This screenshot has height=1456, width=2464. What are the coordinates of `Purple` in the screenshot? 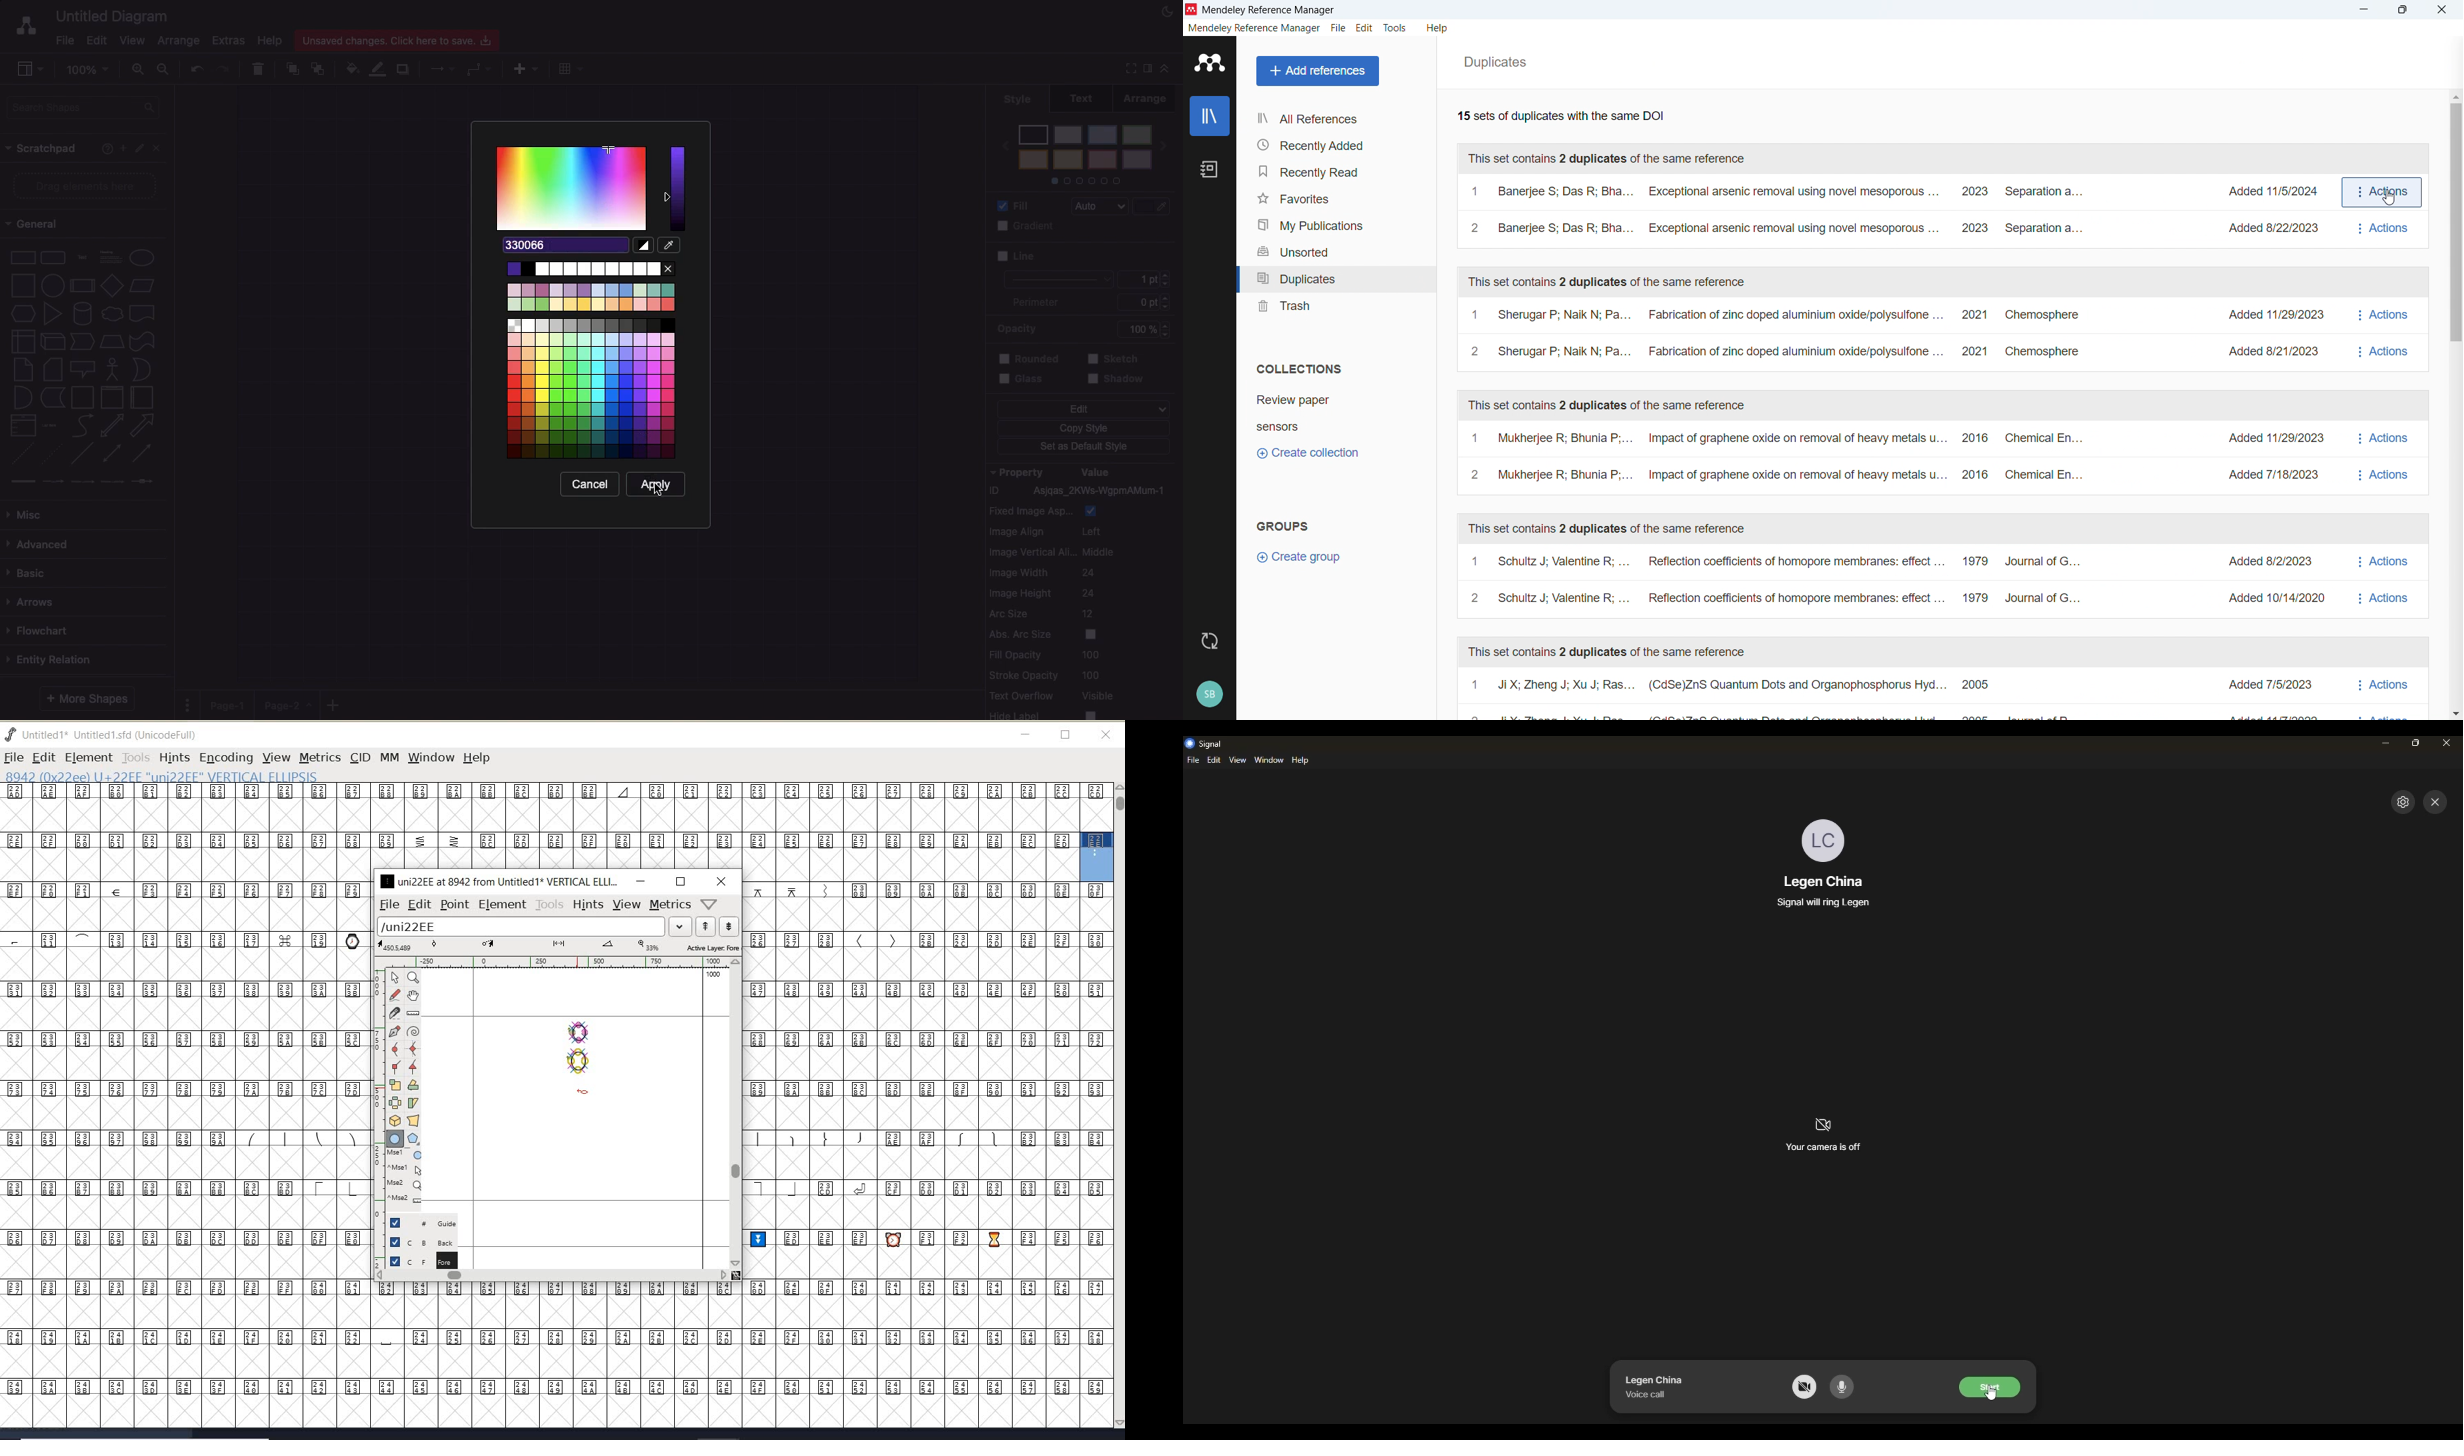 It's located at (565, 247).